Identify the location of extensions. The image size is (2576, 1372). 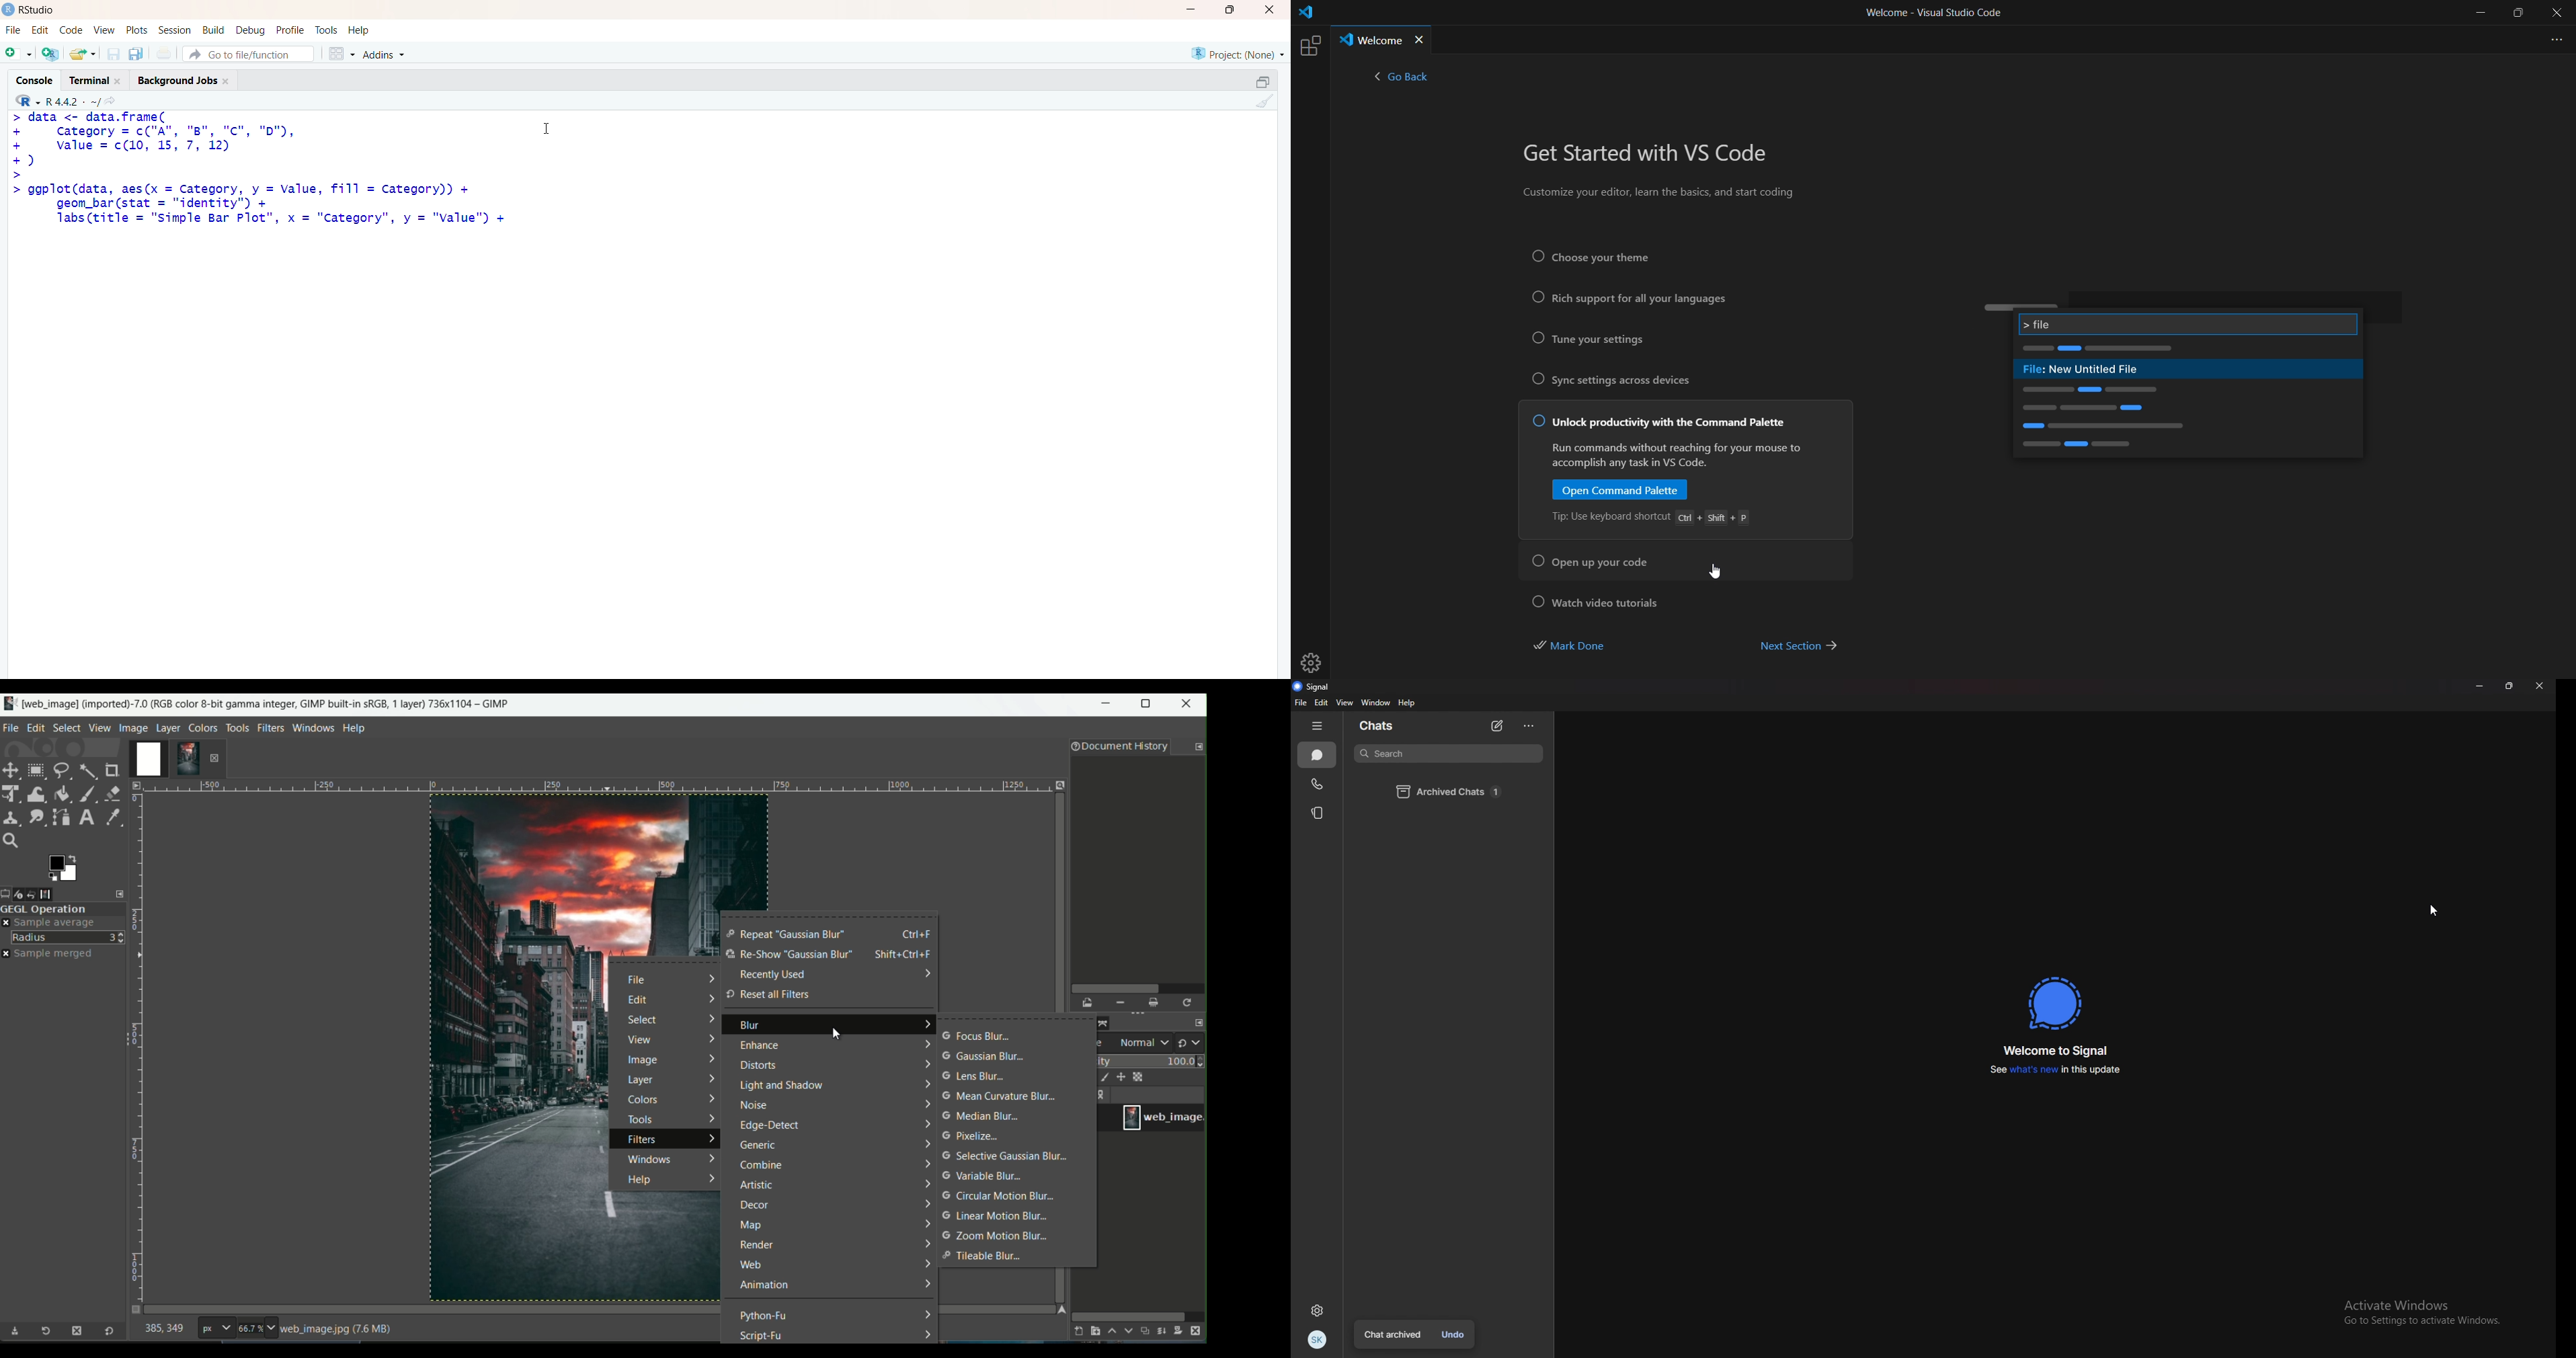
(1309, 46).